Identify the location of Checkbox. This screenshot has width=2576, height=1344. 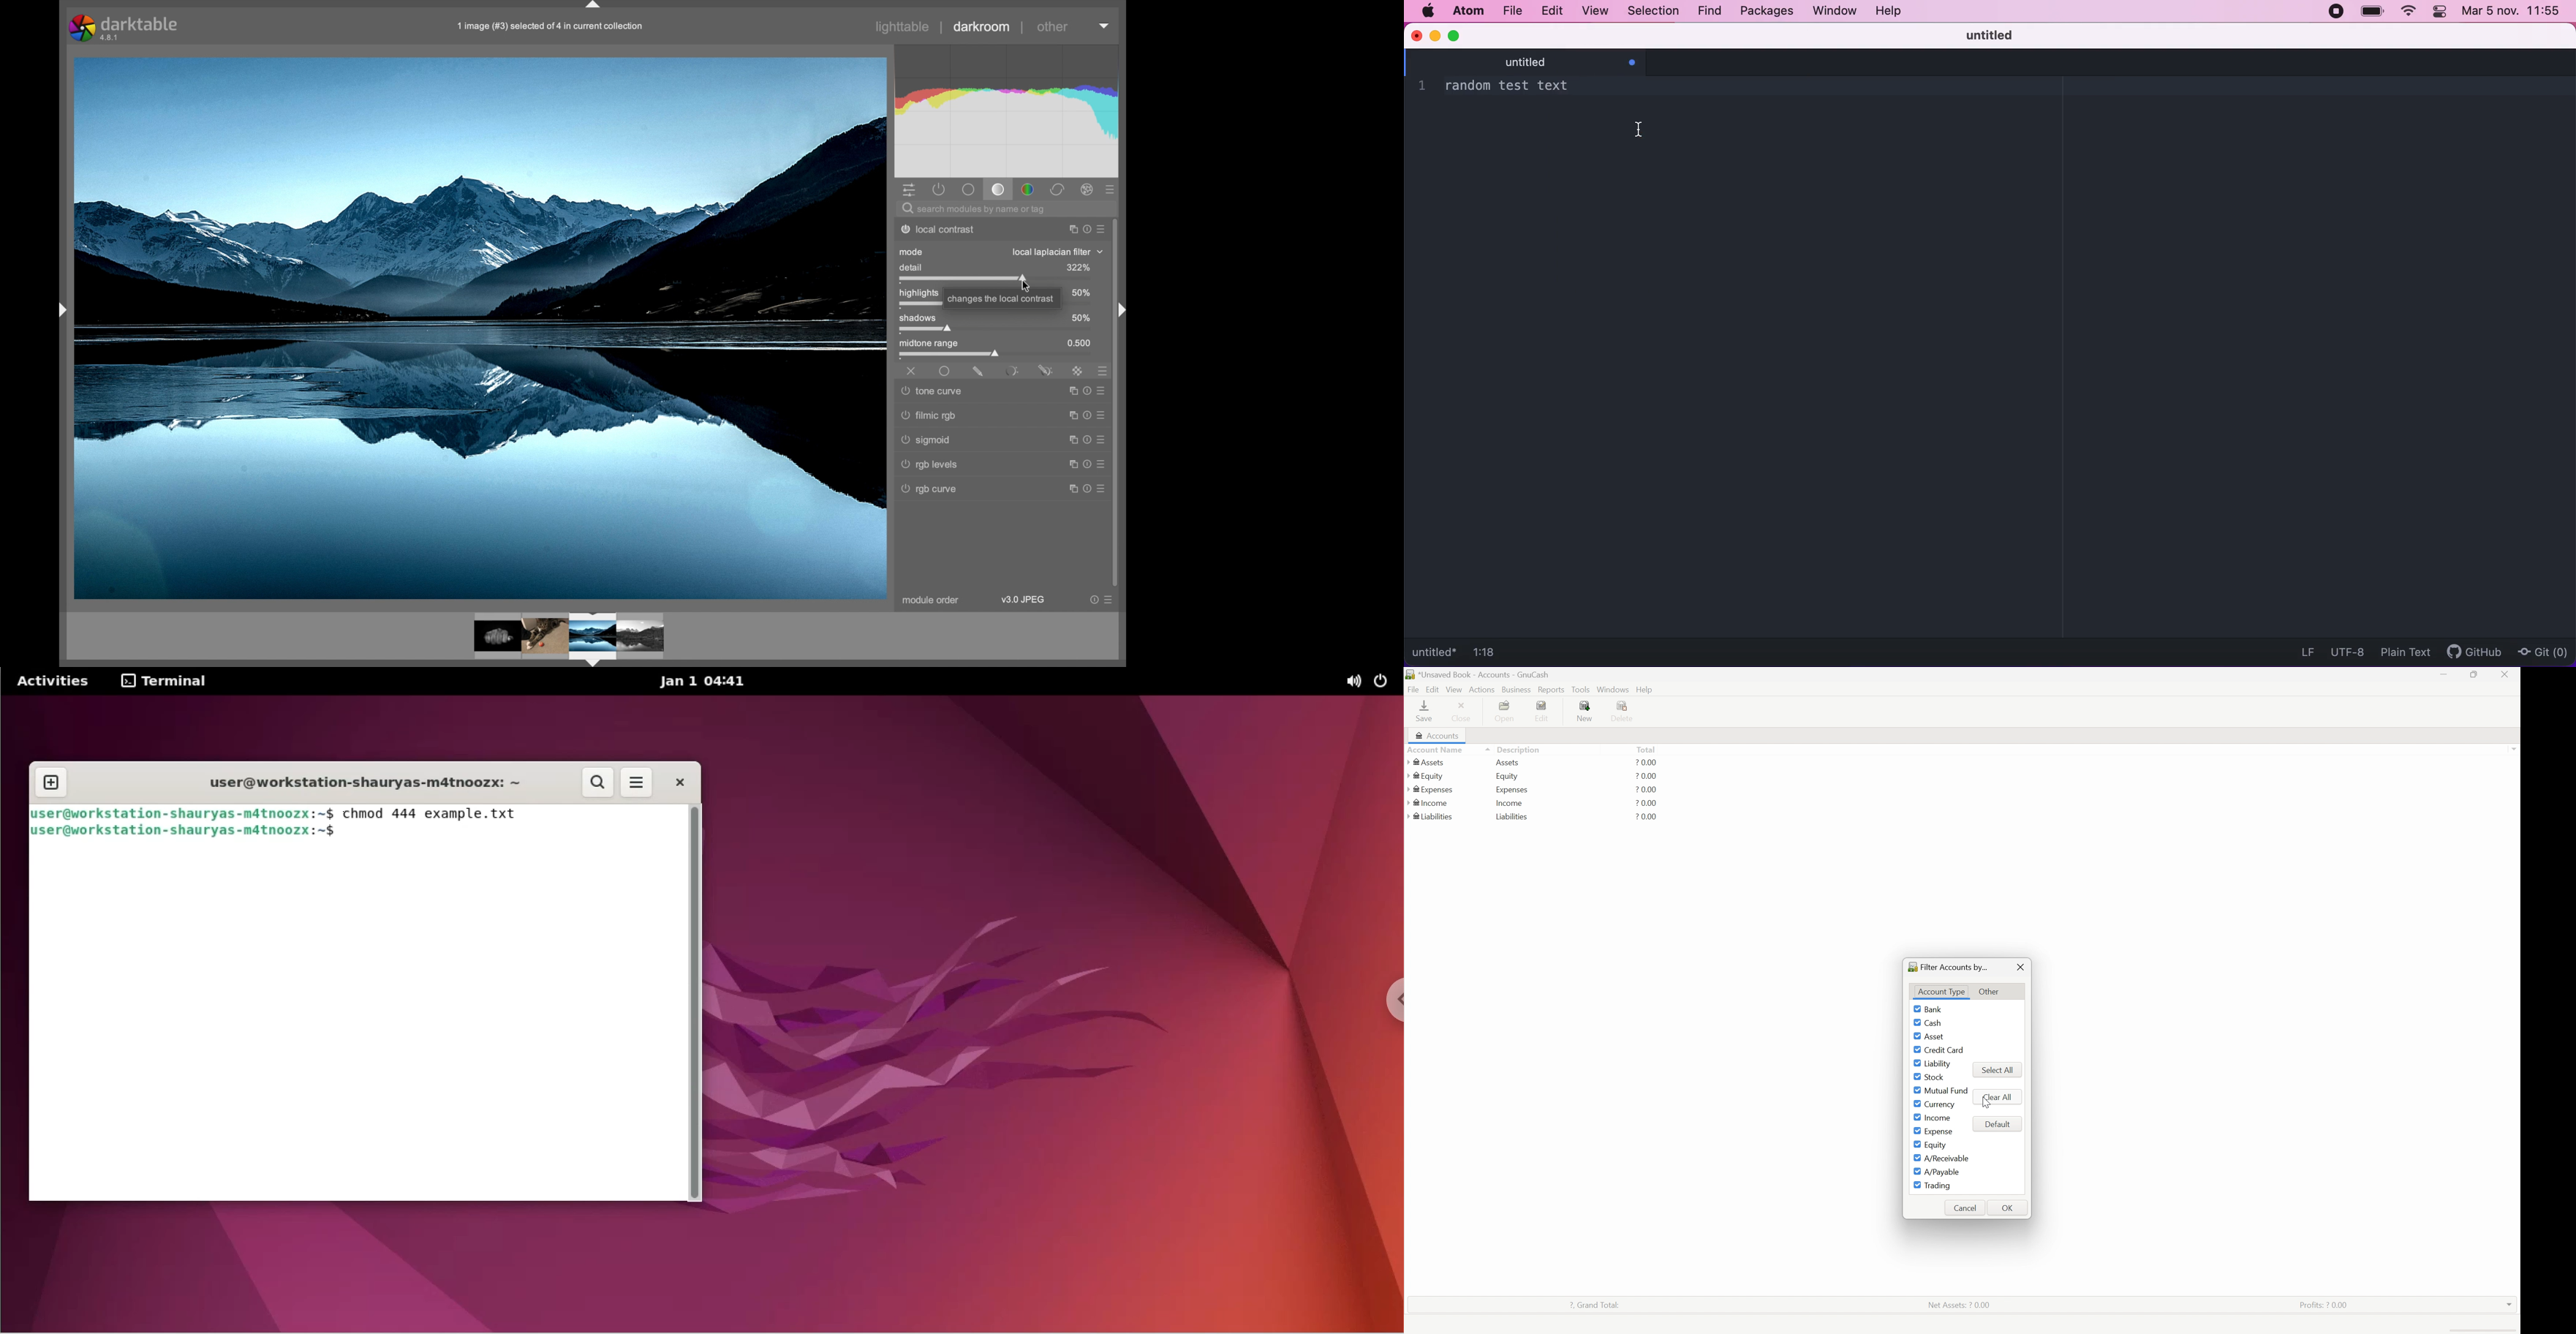
(1914, 1157).